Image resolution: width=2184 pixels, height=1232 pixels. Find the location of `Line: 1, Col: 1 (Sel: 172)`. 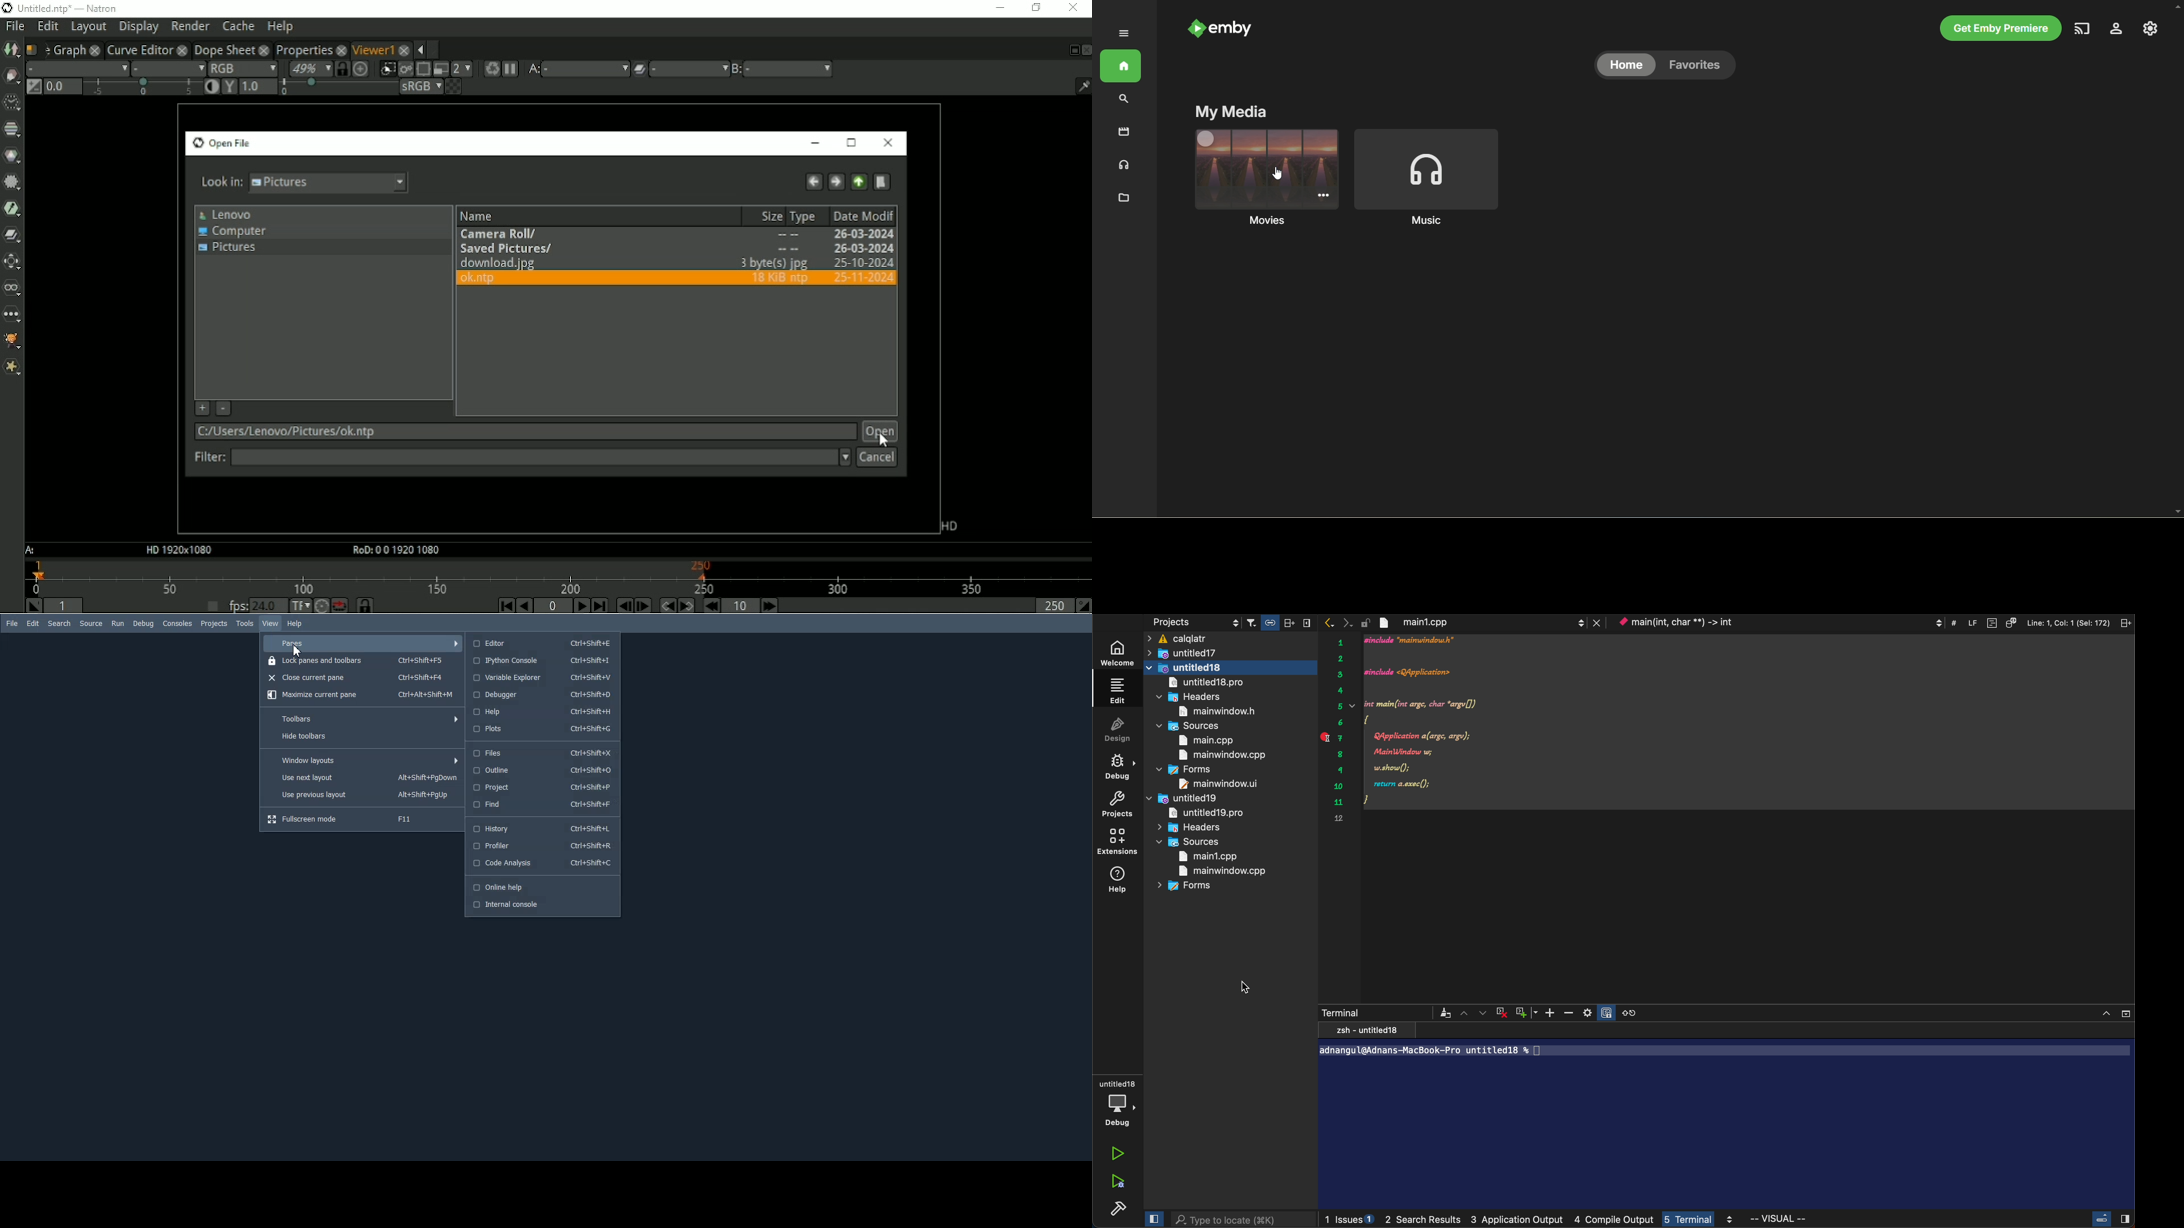

Line: 1, Col: 1 (Sel: 172) is located at coordinates (2069, 622).